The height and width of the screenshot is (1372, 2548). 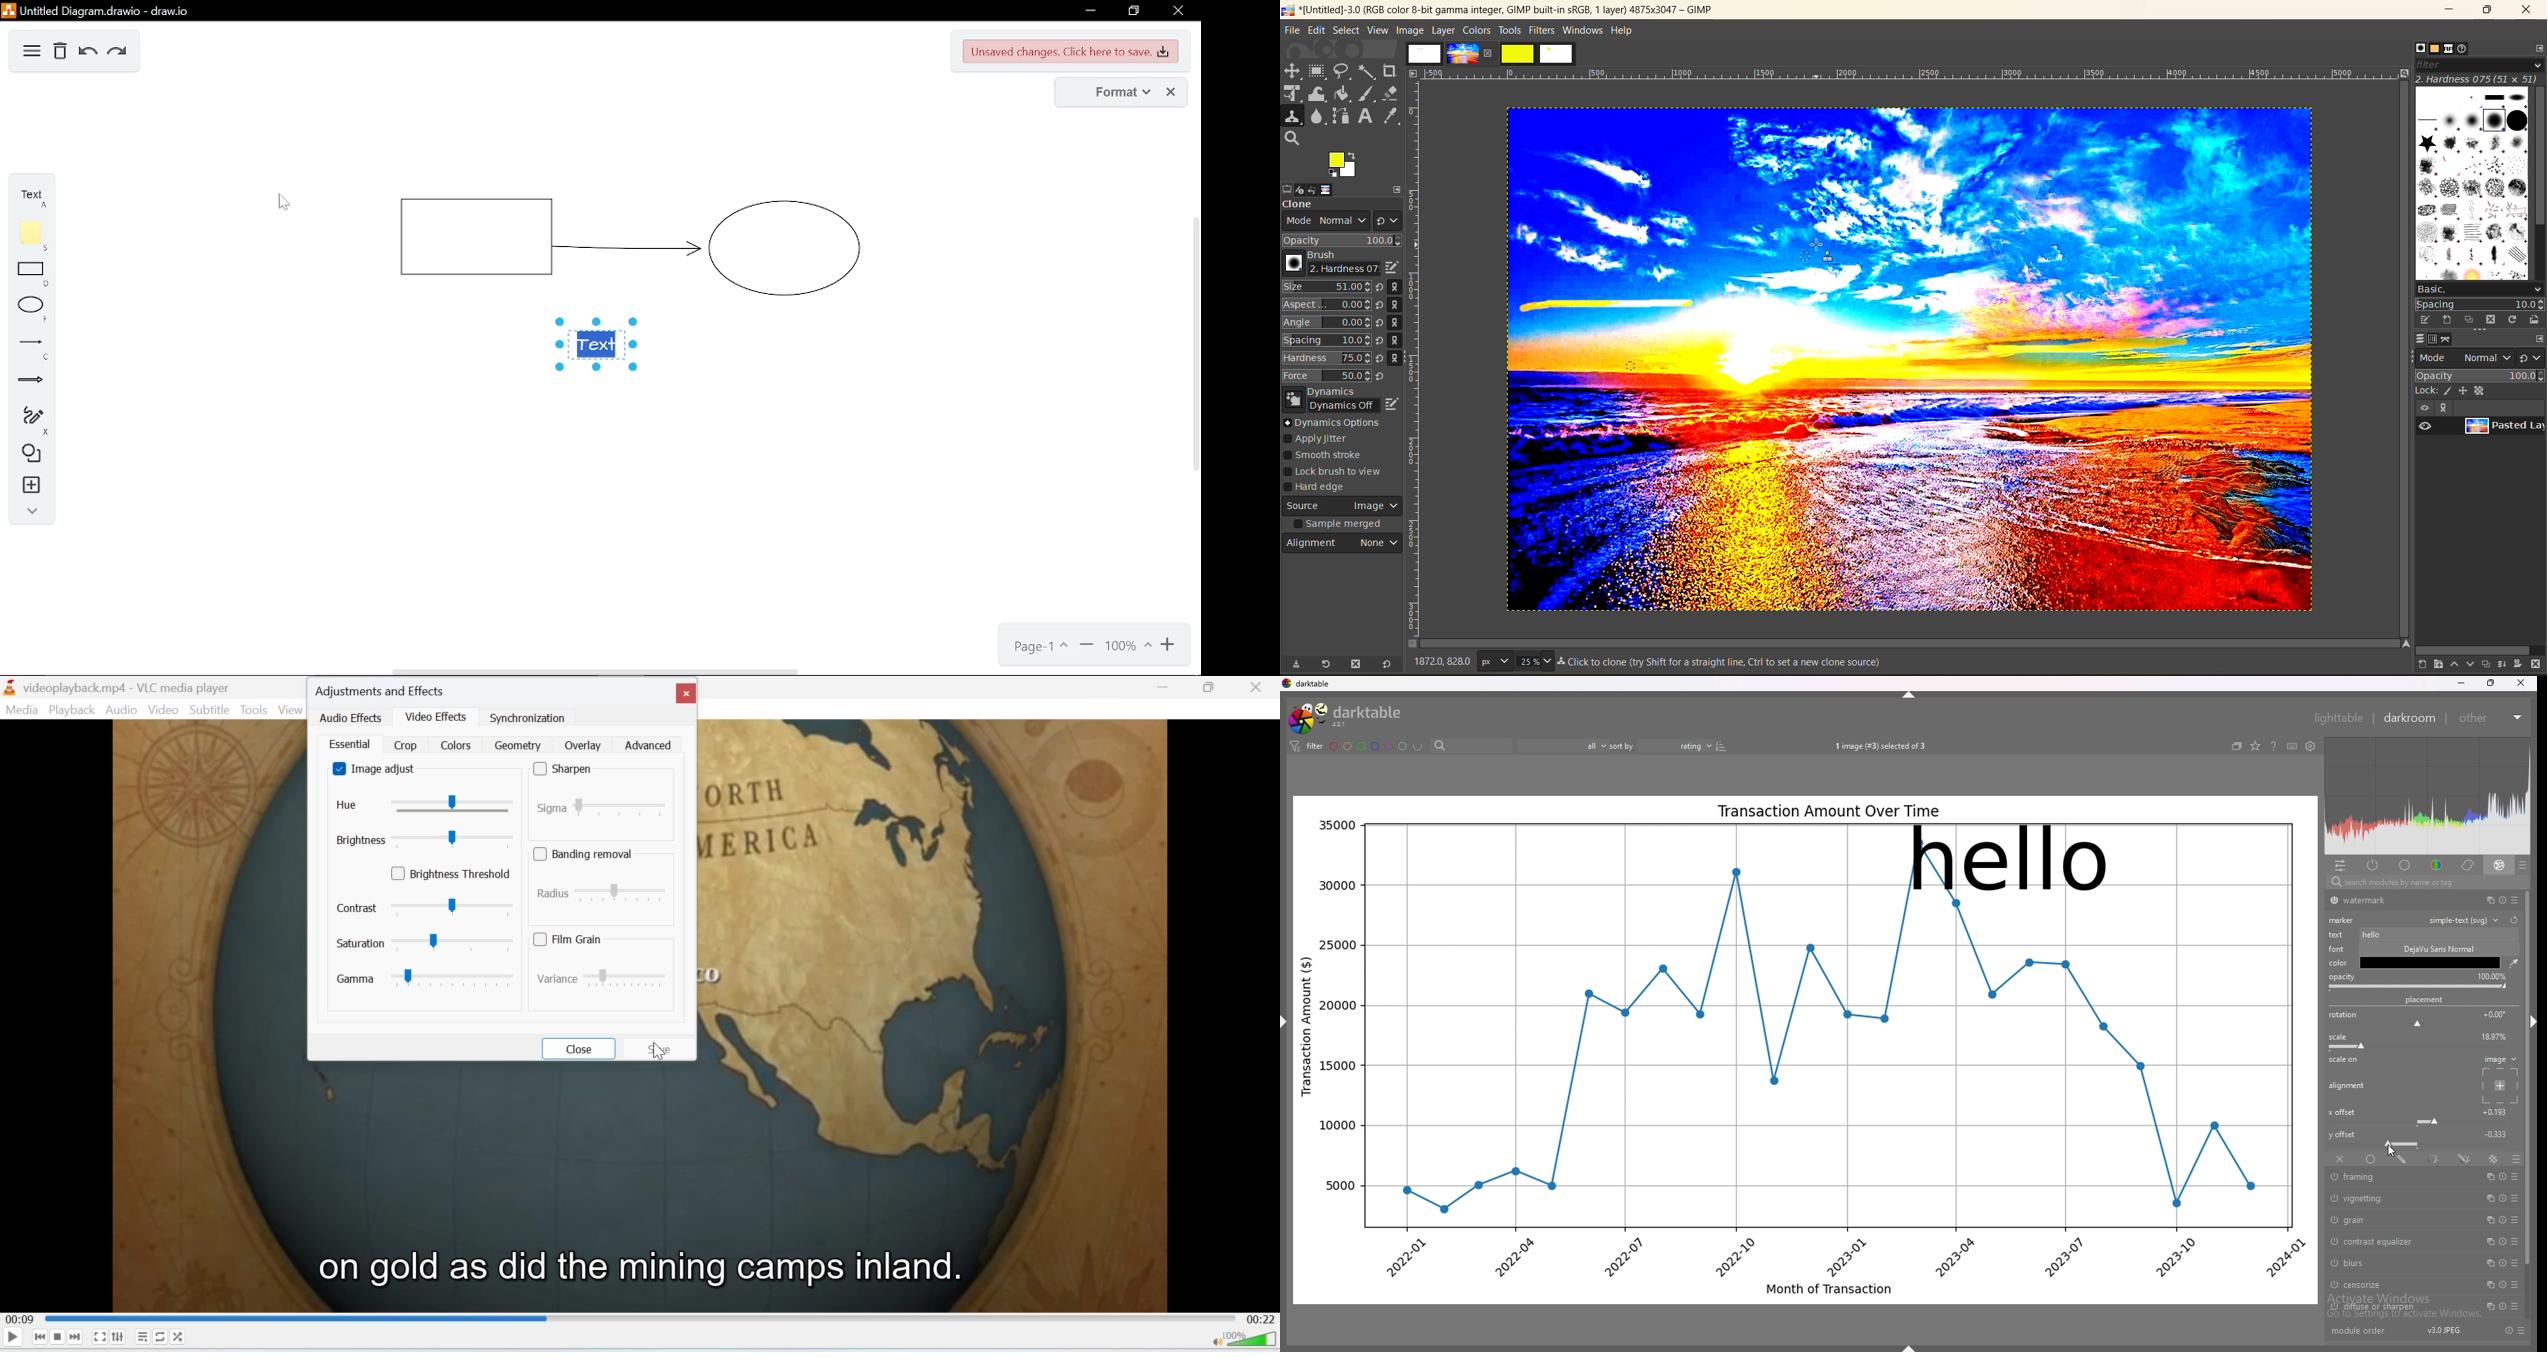 What do you see at coordinates (2004, 808) in the screenshot?
I see `graph` at bounding box center [2004, 808].